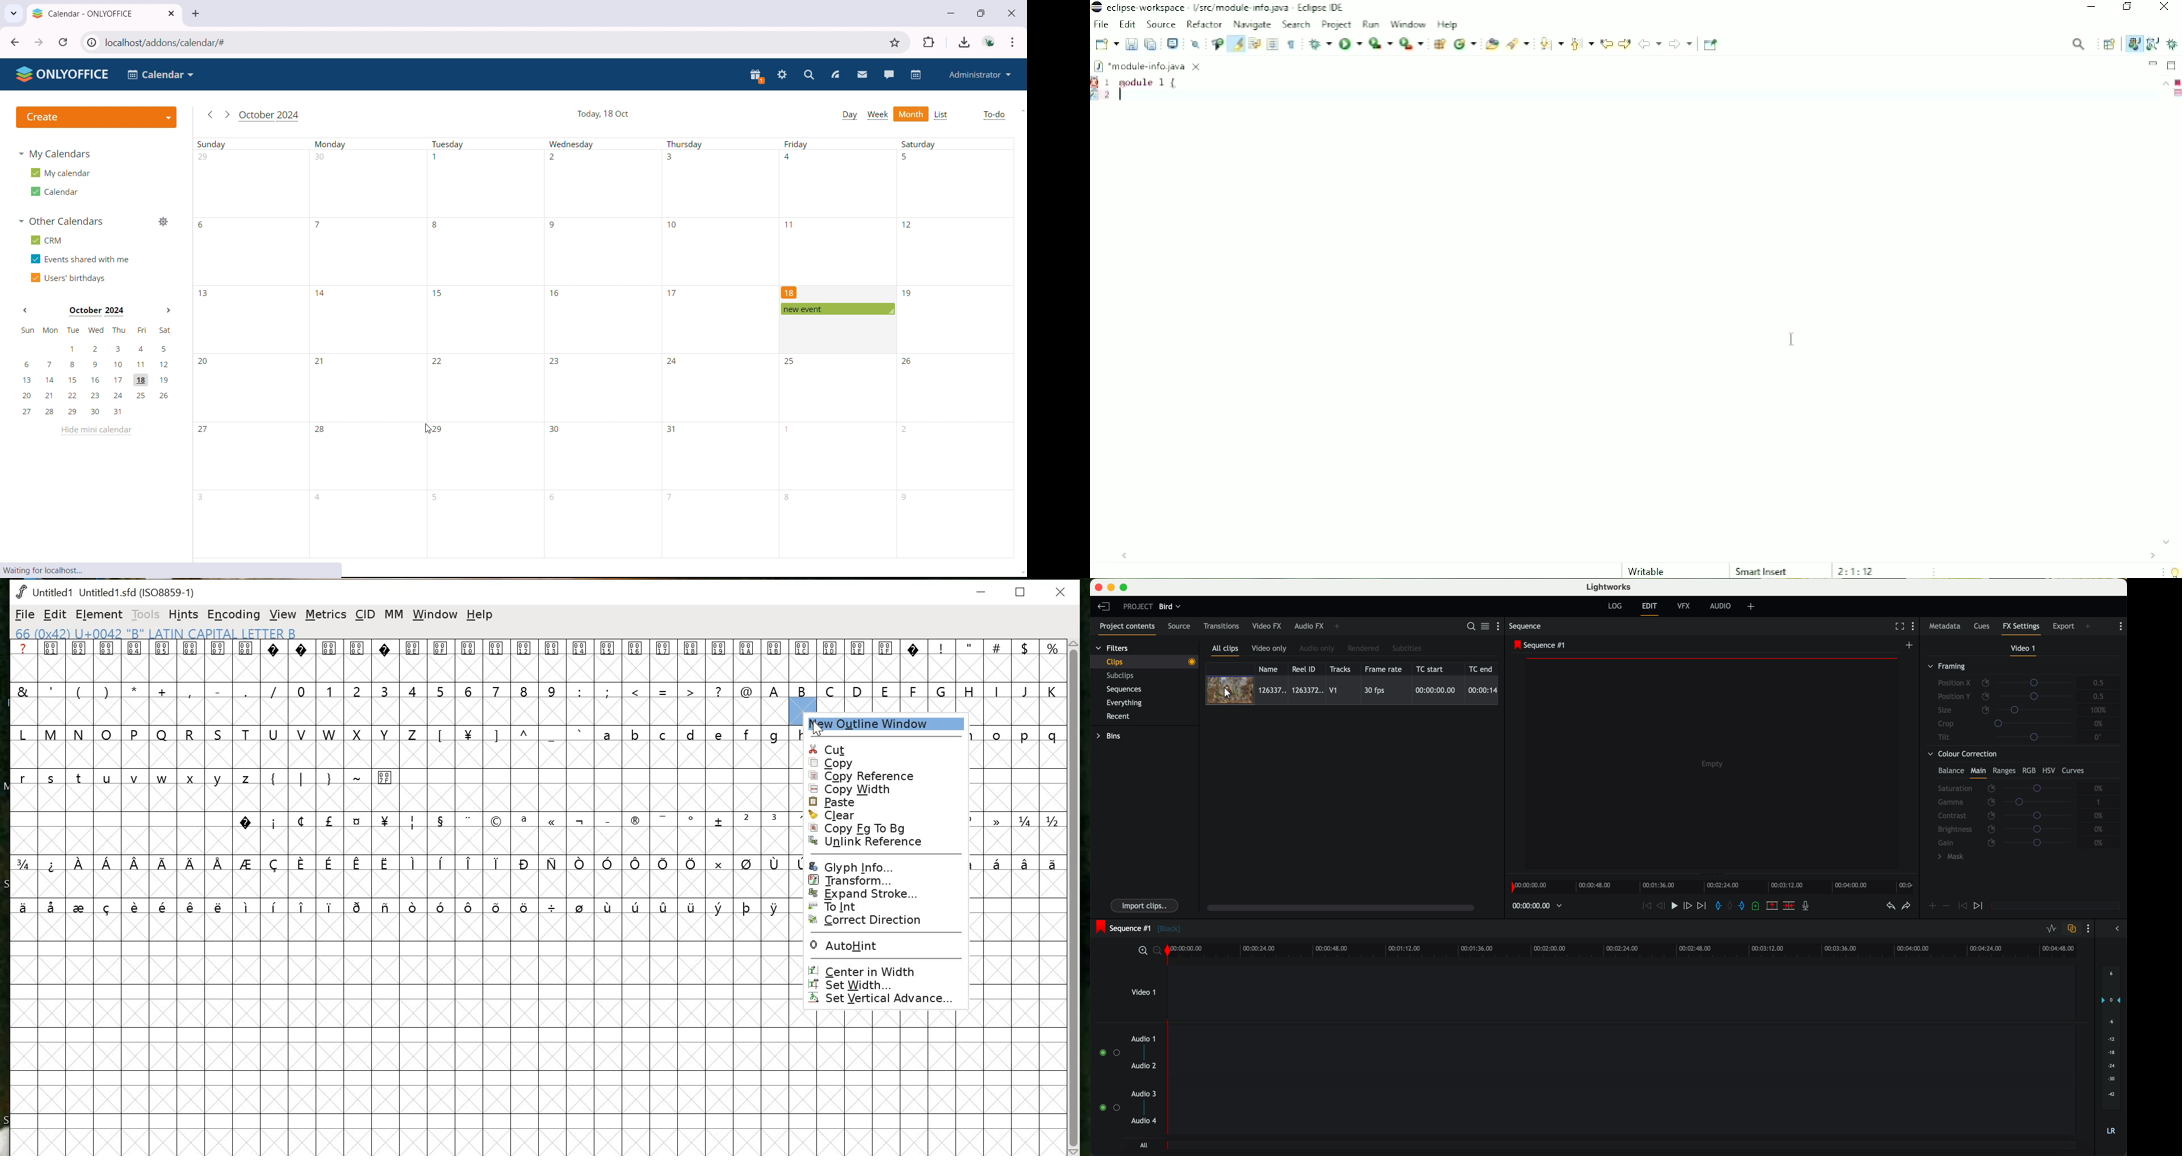 The image size is (2184, 1176). Describe the element at coordinates (1383, 669) in the screenshot. I see `frame rate` at that location.